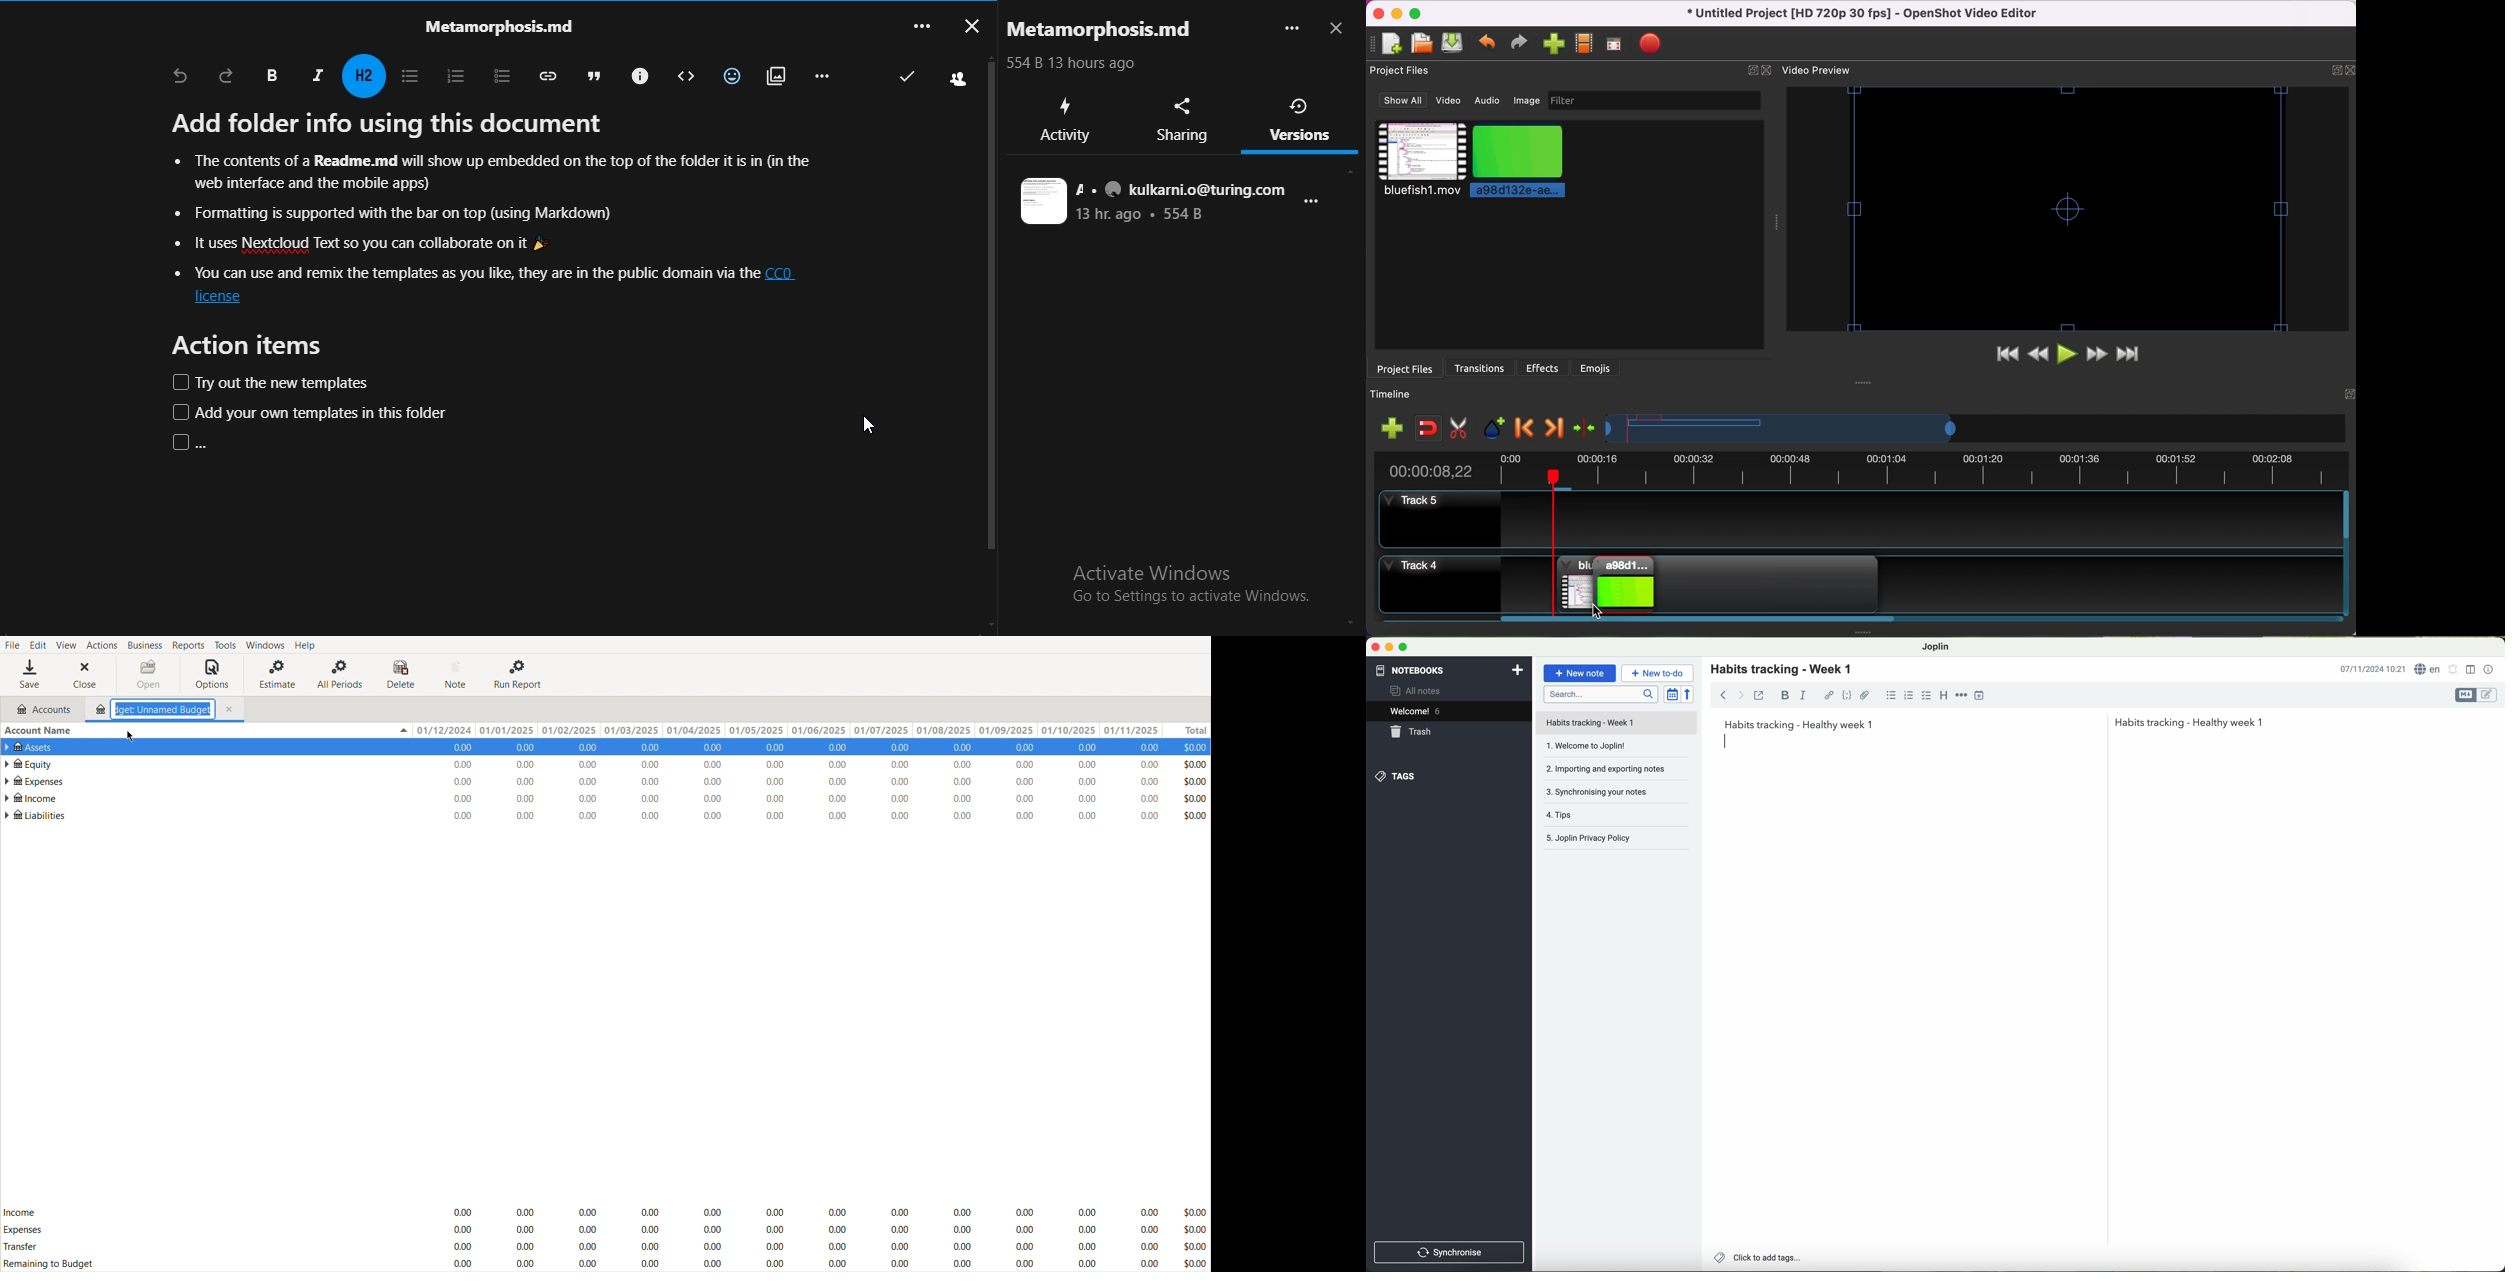 The width and height of the screenshot is (2520, 1288). What do you see at coordinates (1387, 43) in the screenshot?
I see `add file` at bounding box center [1387, 43].